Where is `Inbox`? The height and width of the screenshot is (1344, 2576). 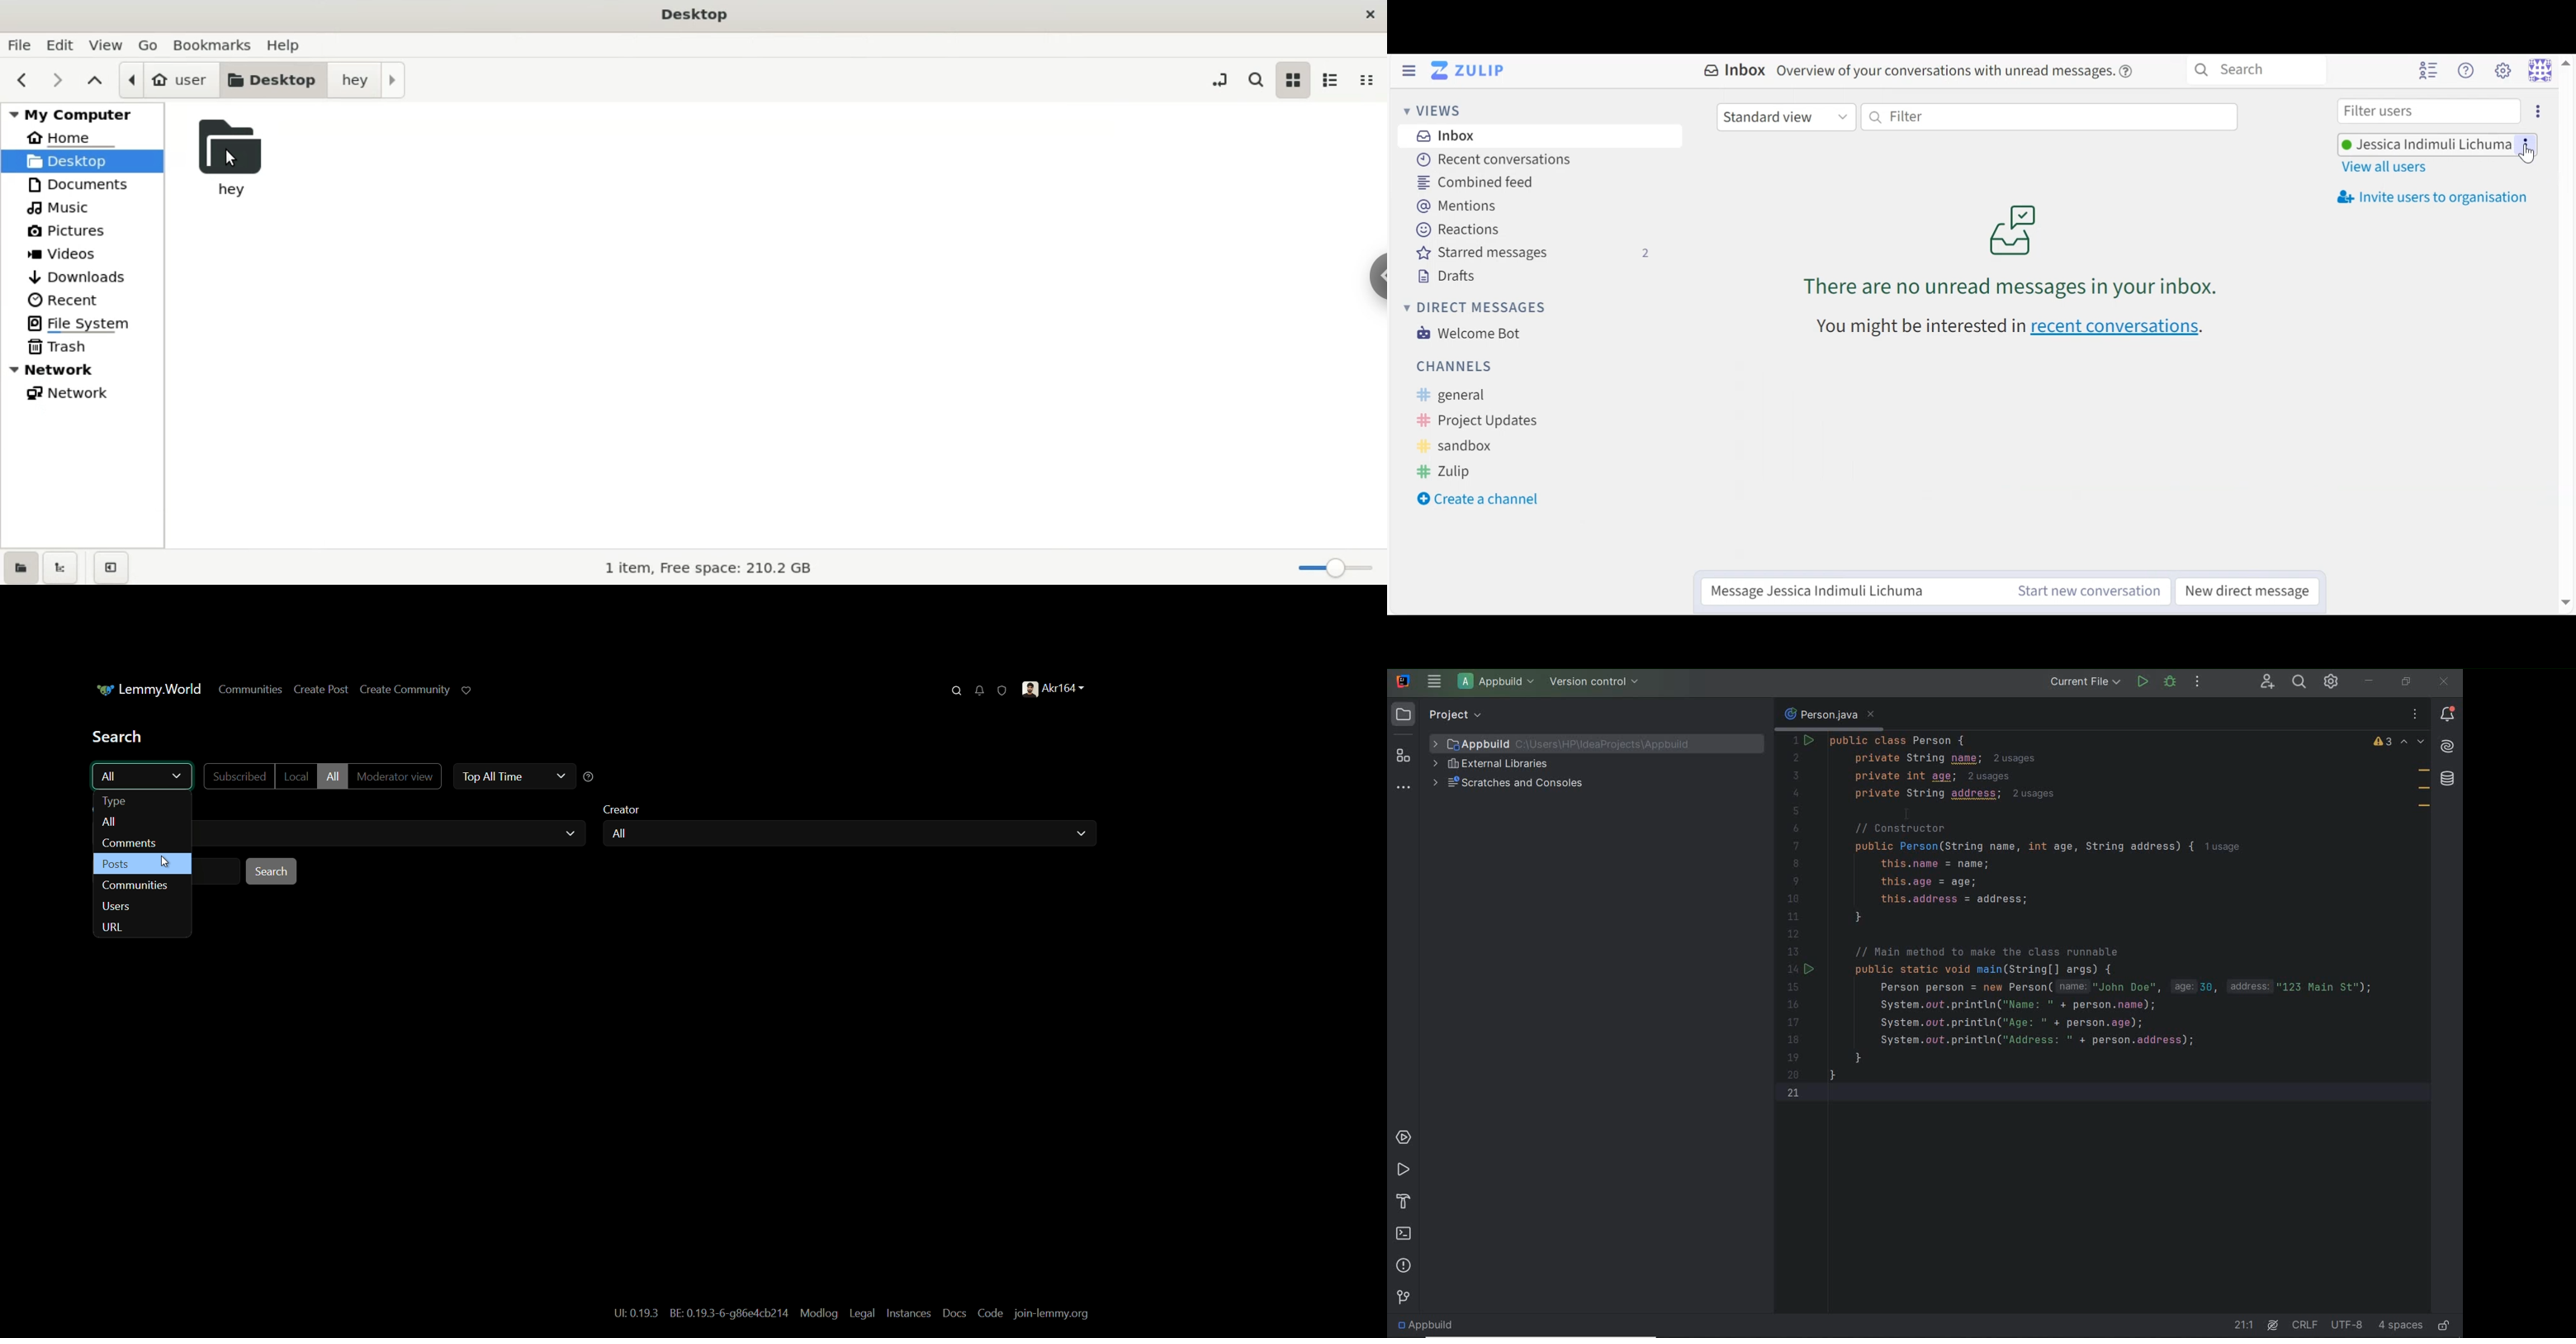 Inbox is located at coordinates (1920, 72).